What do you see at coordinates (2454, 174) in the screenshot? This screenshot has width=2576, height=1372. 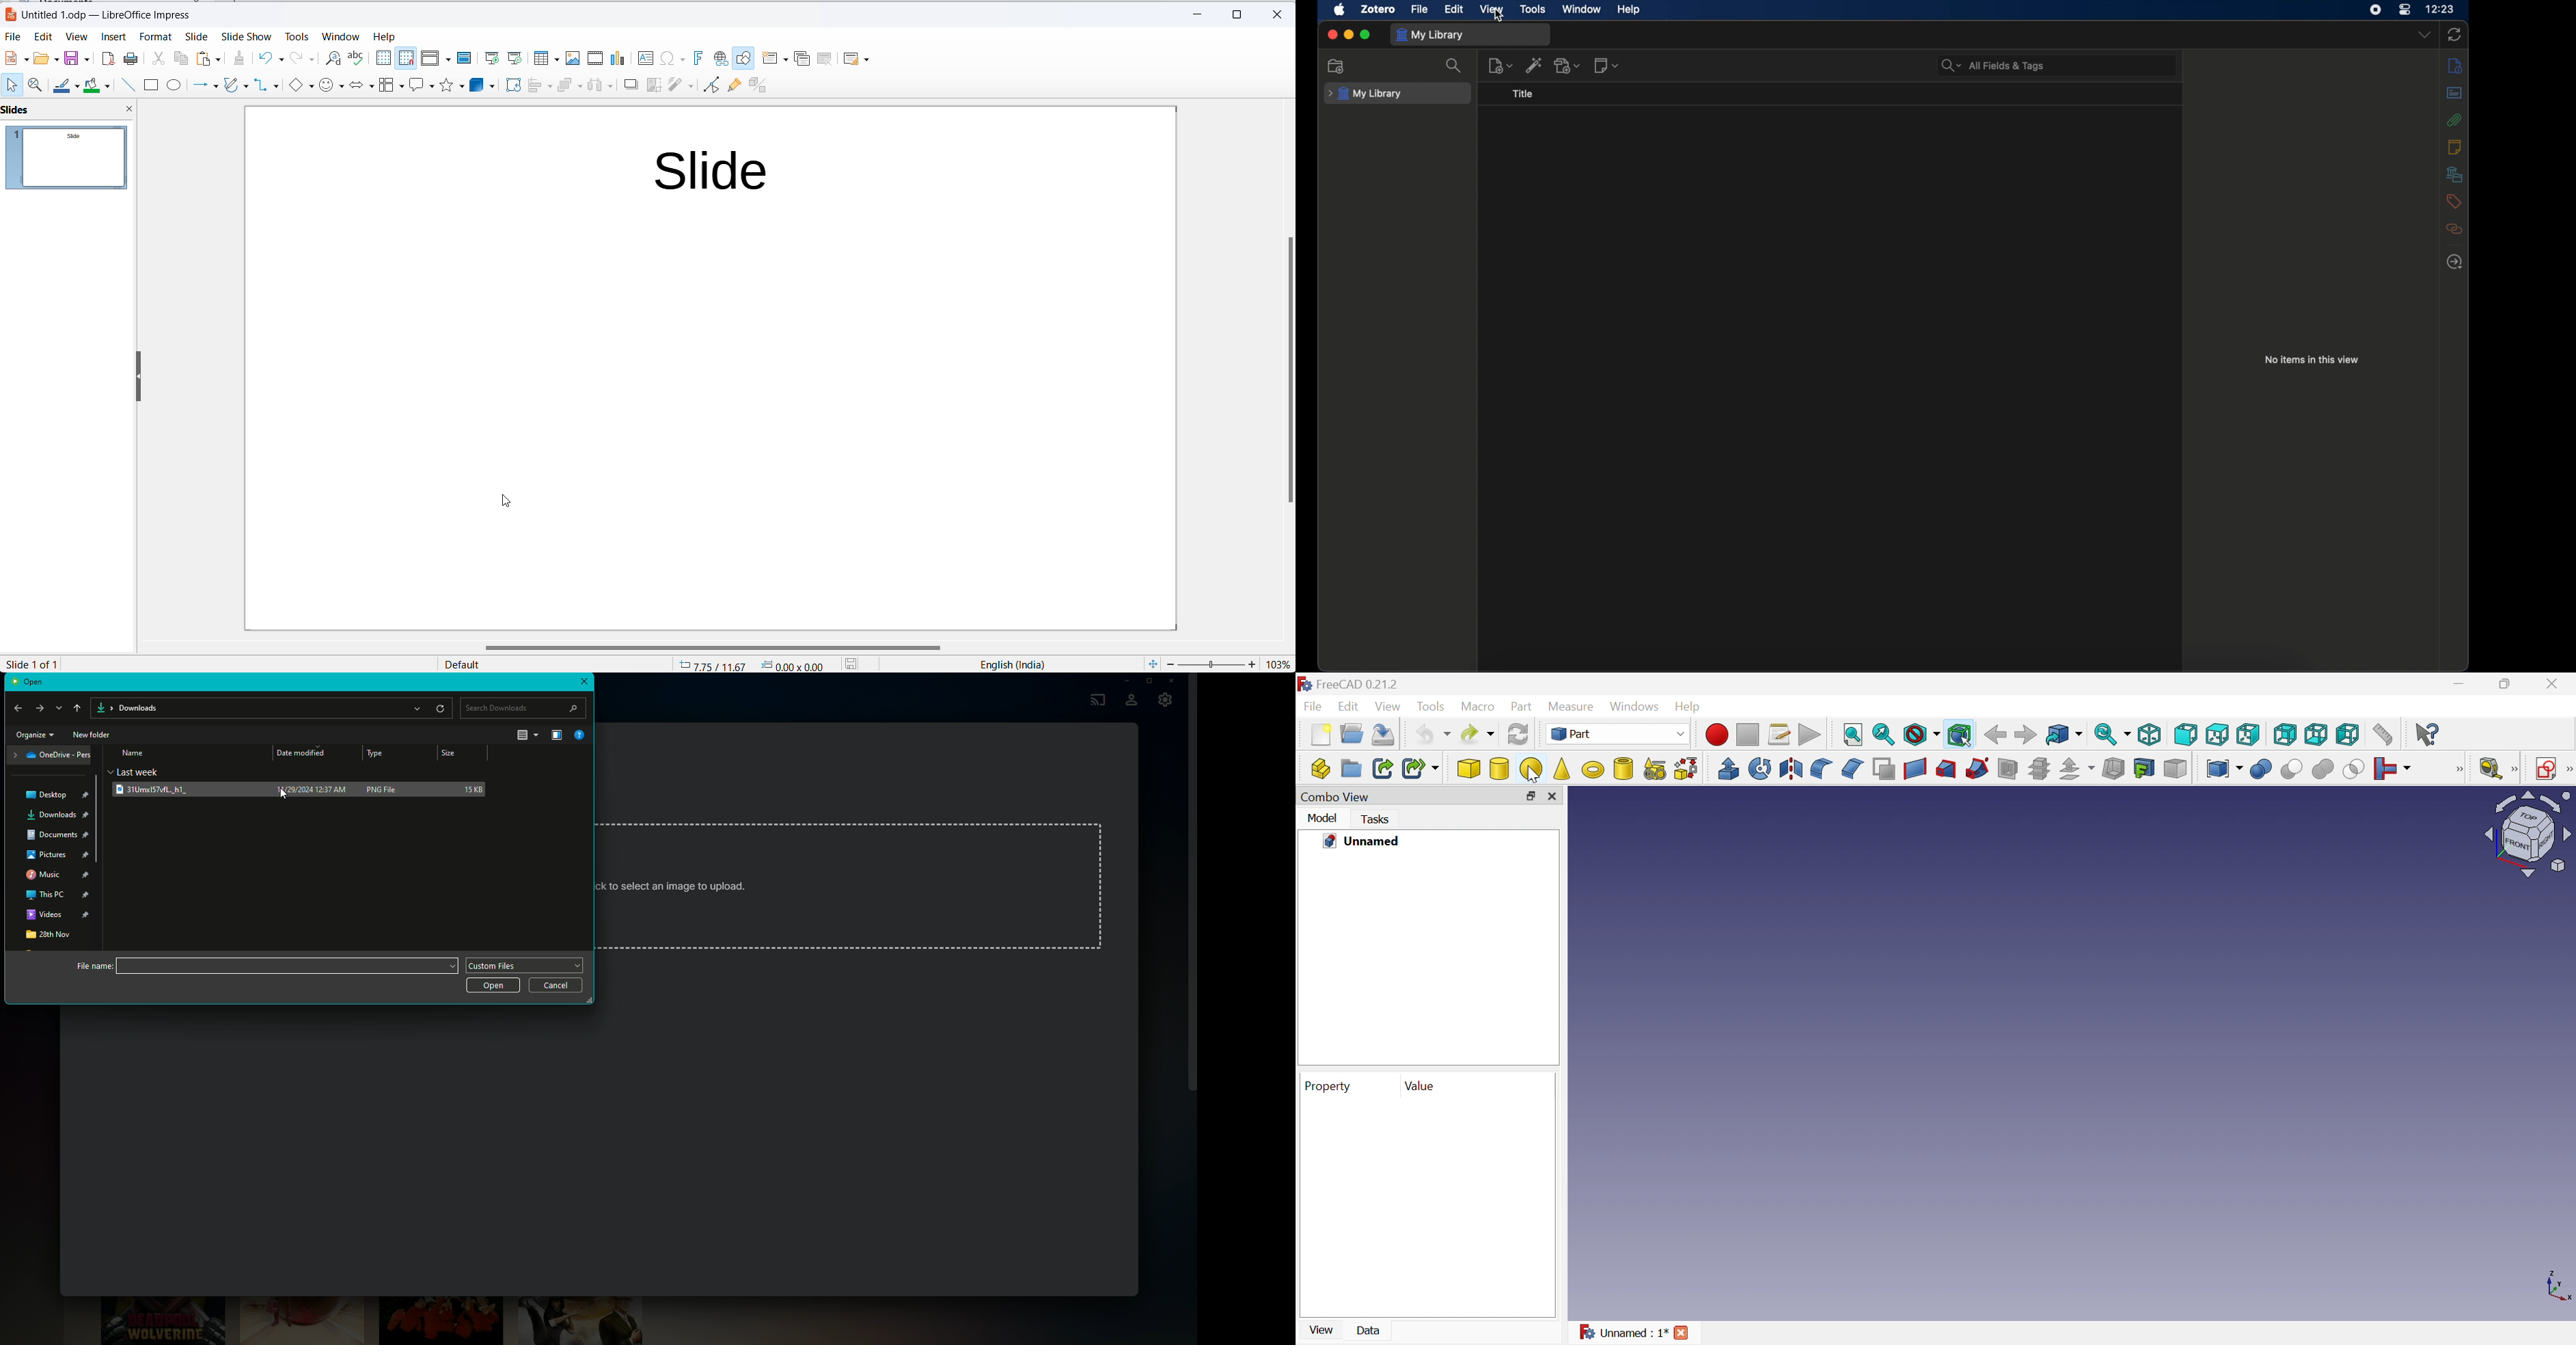 I see `libraries` at bounding box center [2454, 174].